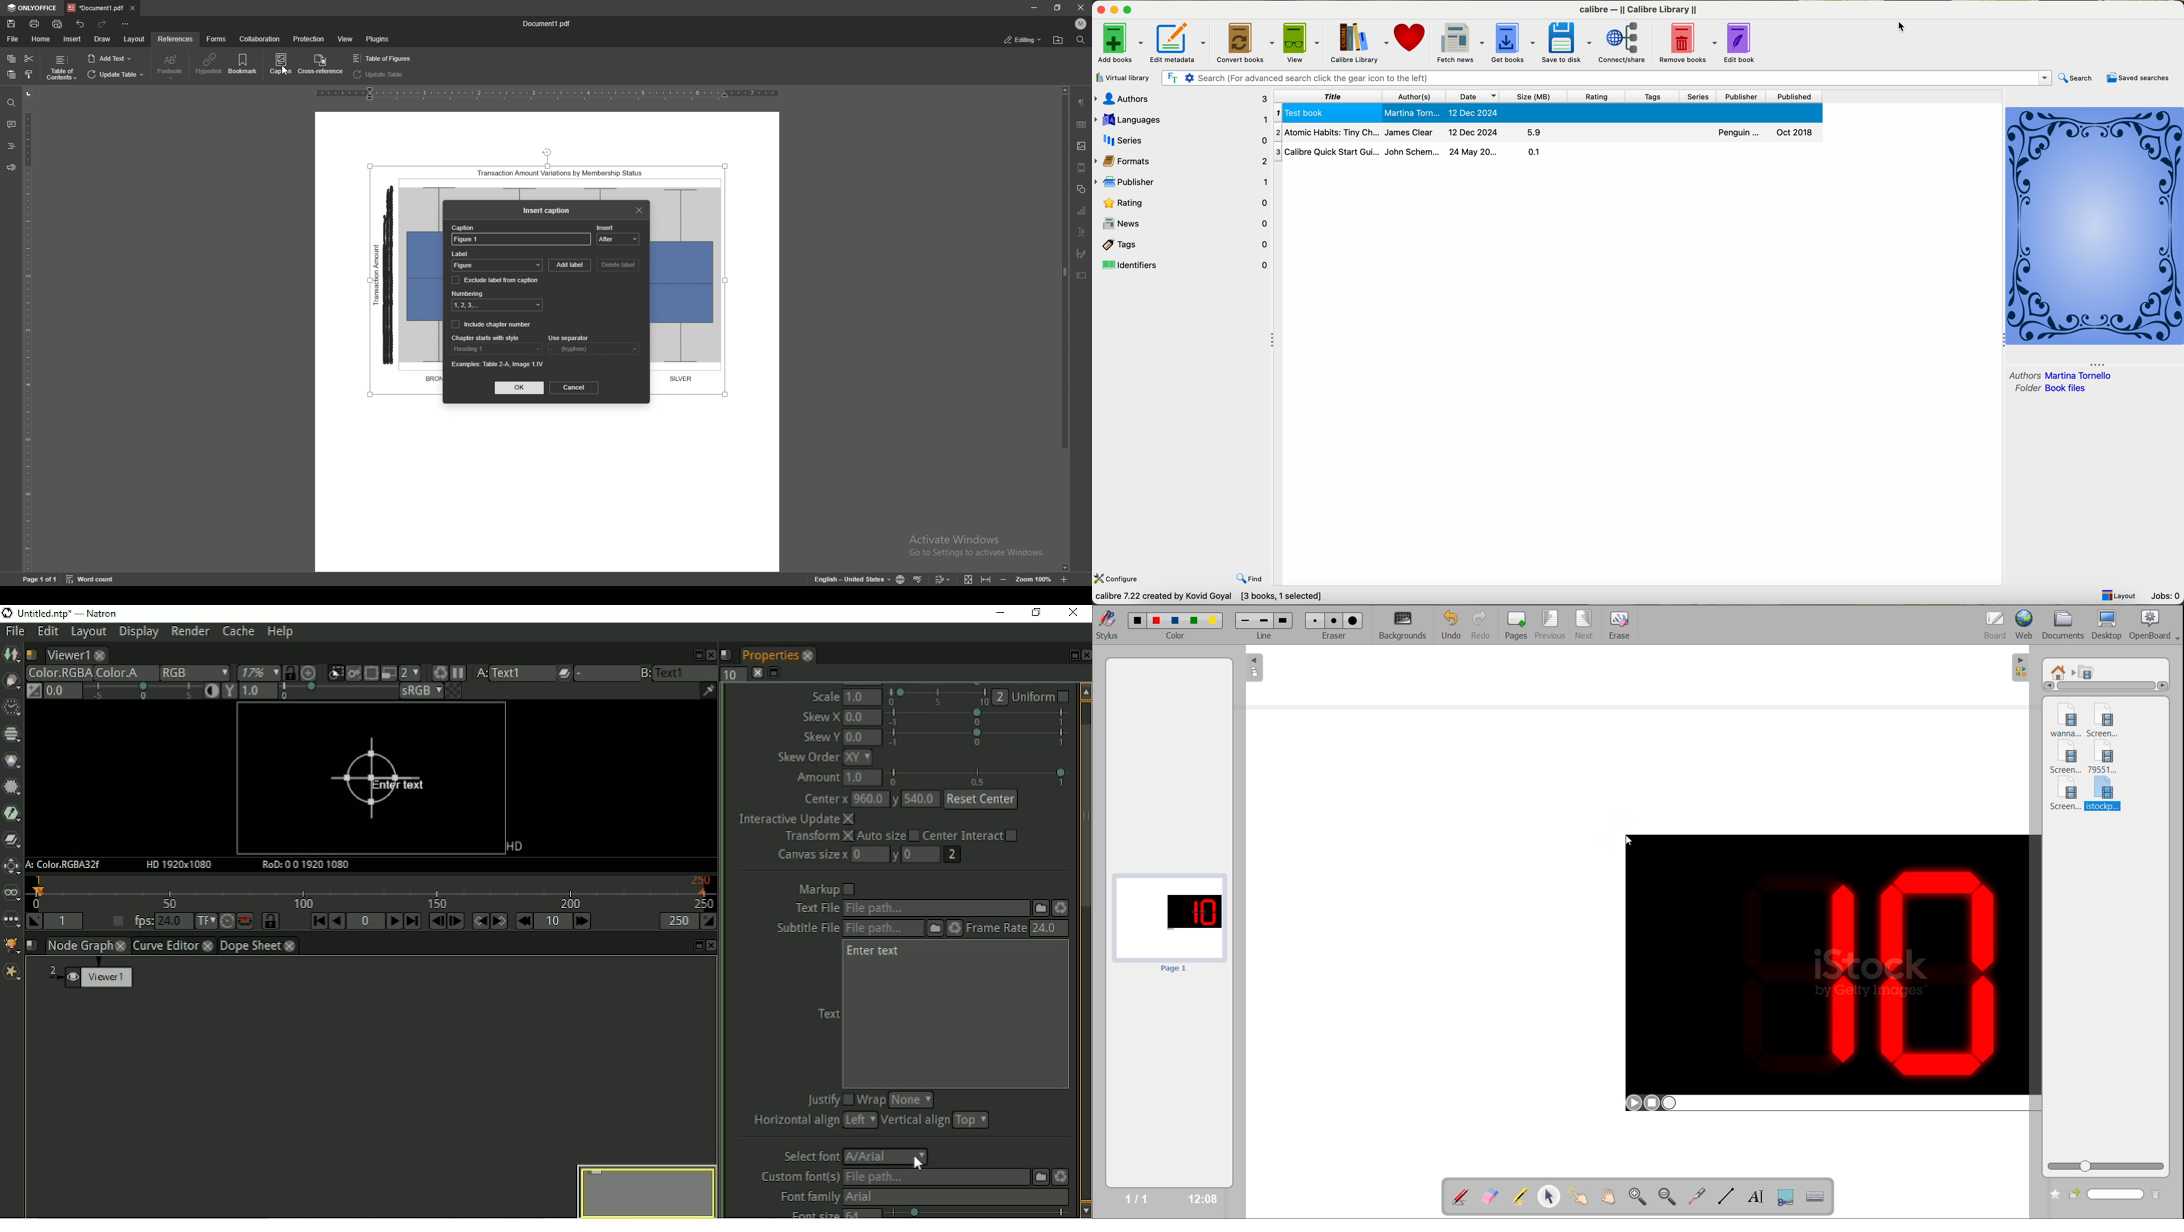 Image resolution: width=2184 pixels, height=1232 pixels. I want to click on after, so click(619, 238).